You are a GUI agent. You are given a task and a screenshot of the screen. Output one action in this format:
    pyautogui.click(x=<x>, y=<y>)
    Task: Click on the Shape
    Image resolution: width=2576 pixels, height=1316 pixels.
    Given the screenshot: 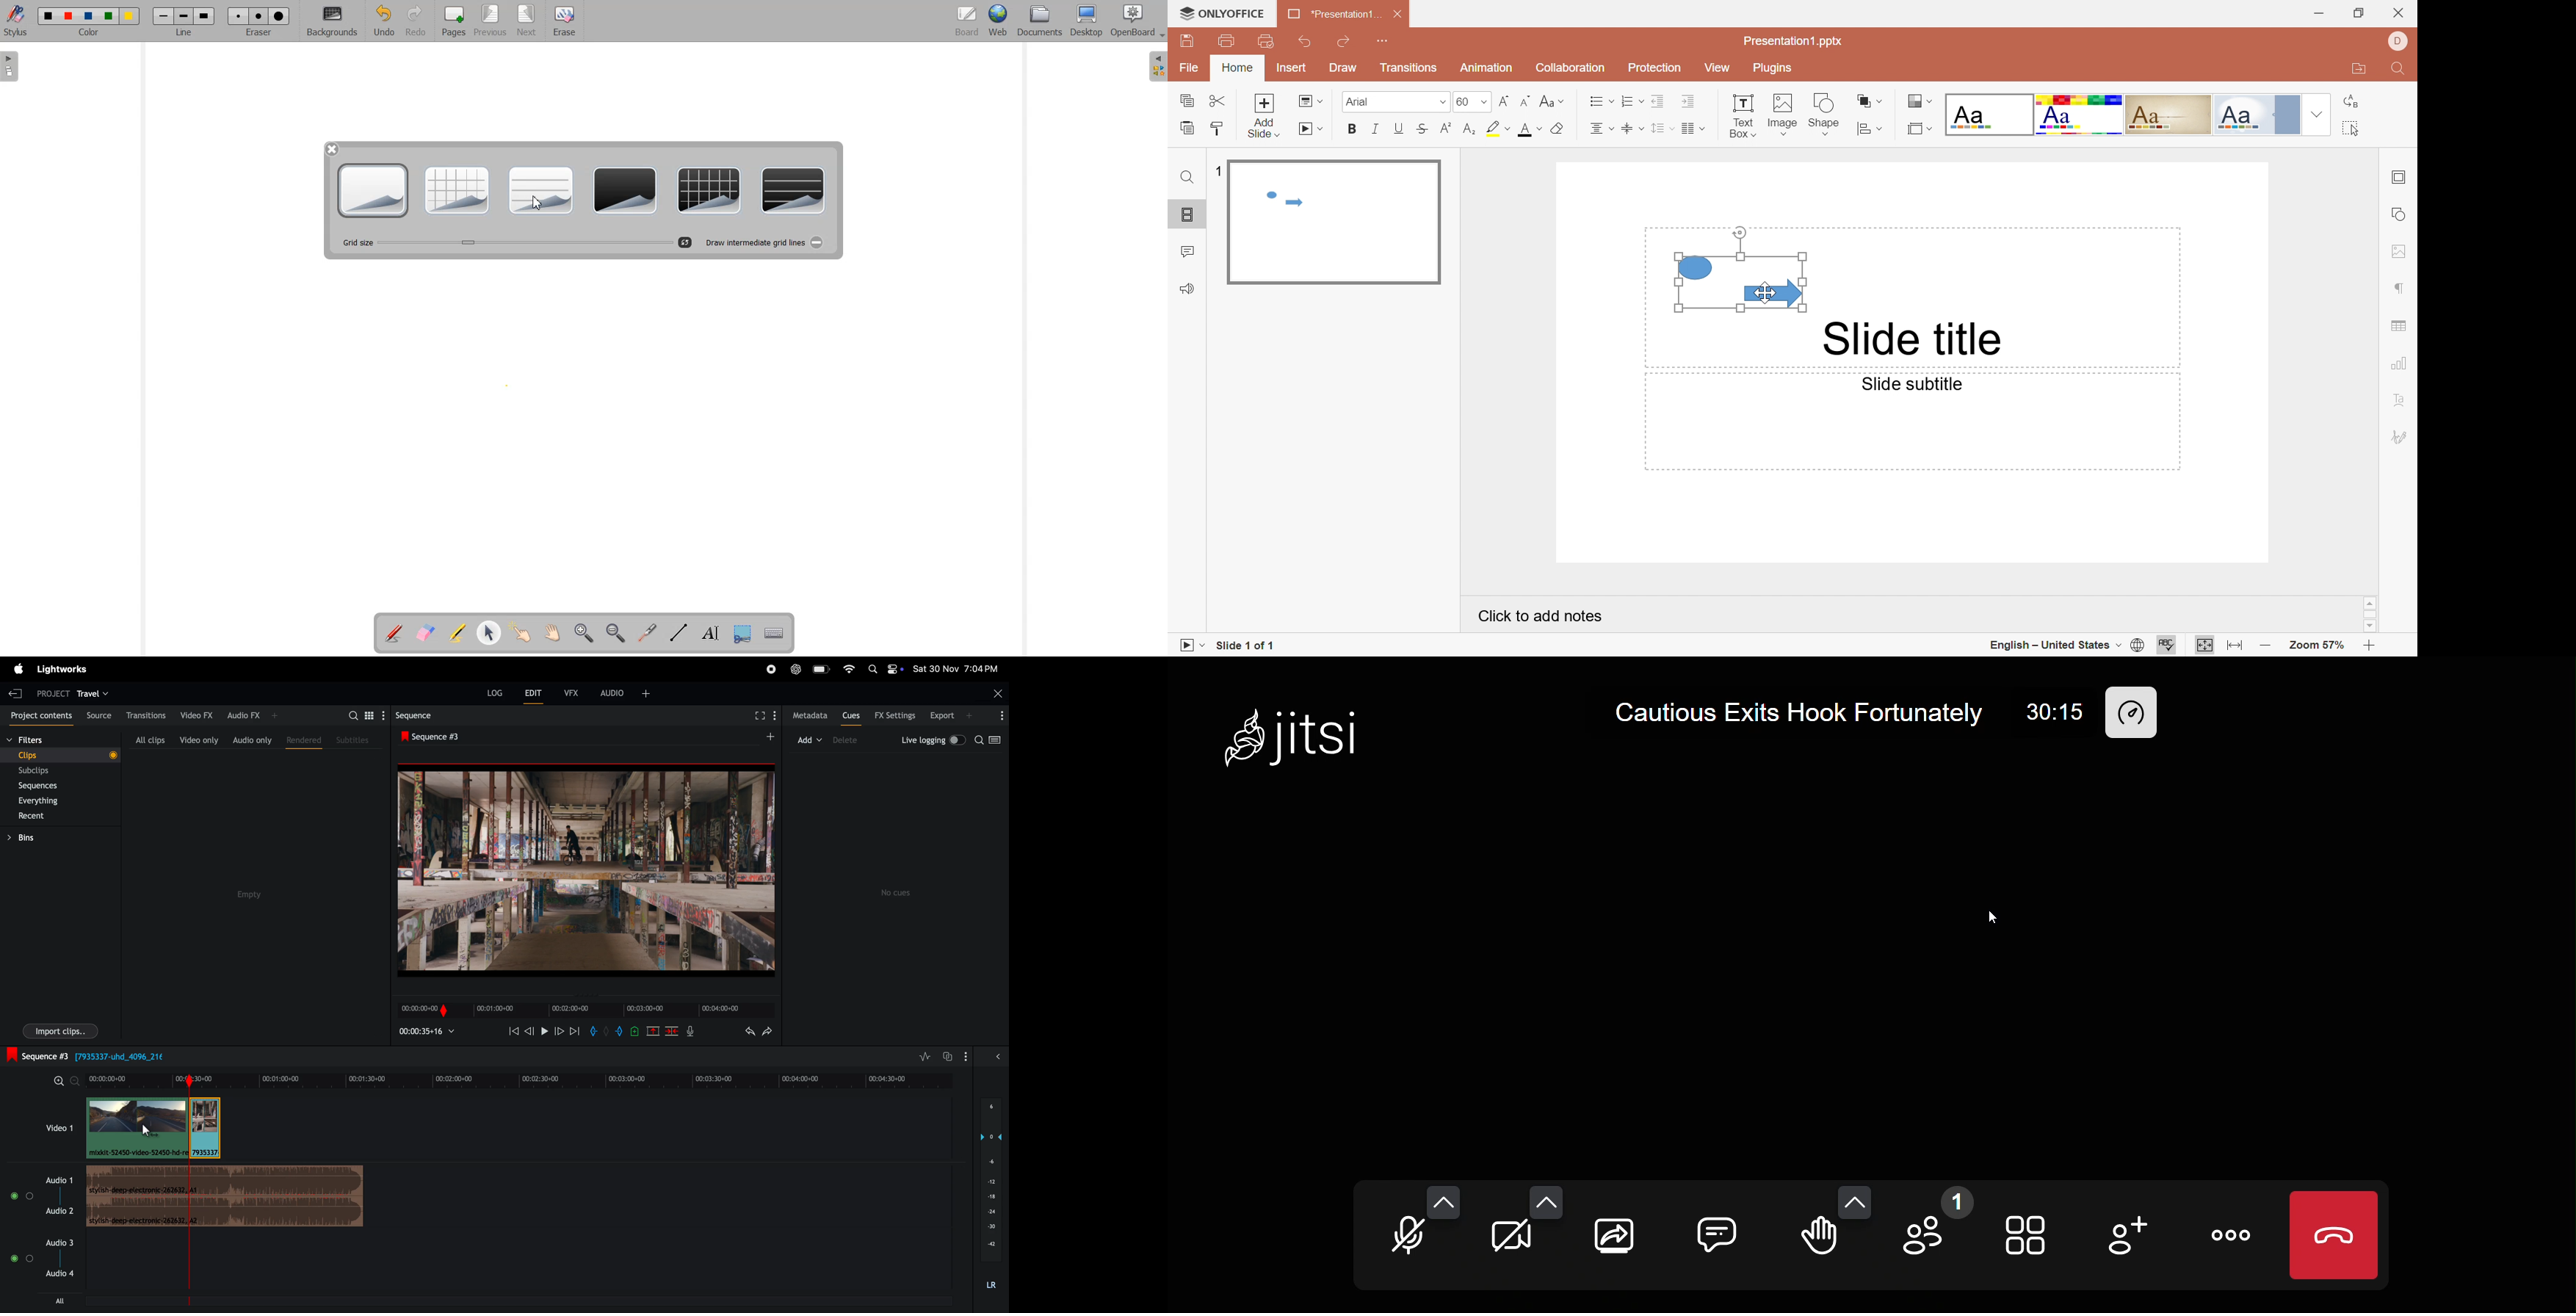 What is the action you would take?
    pyautogui.click(x=1827, y=113)
    